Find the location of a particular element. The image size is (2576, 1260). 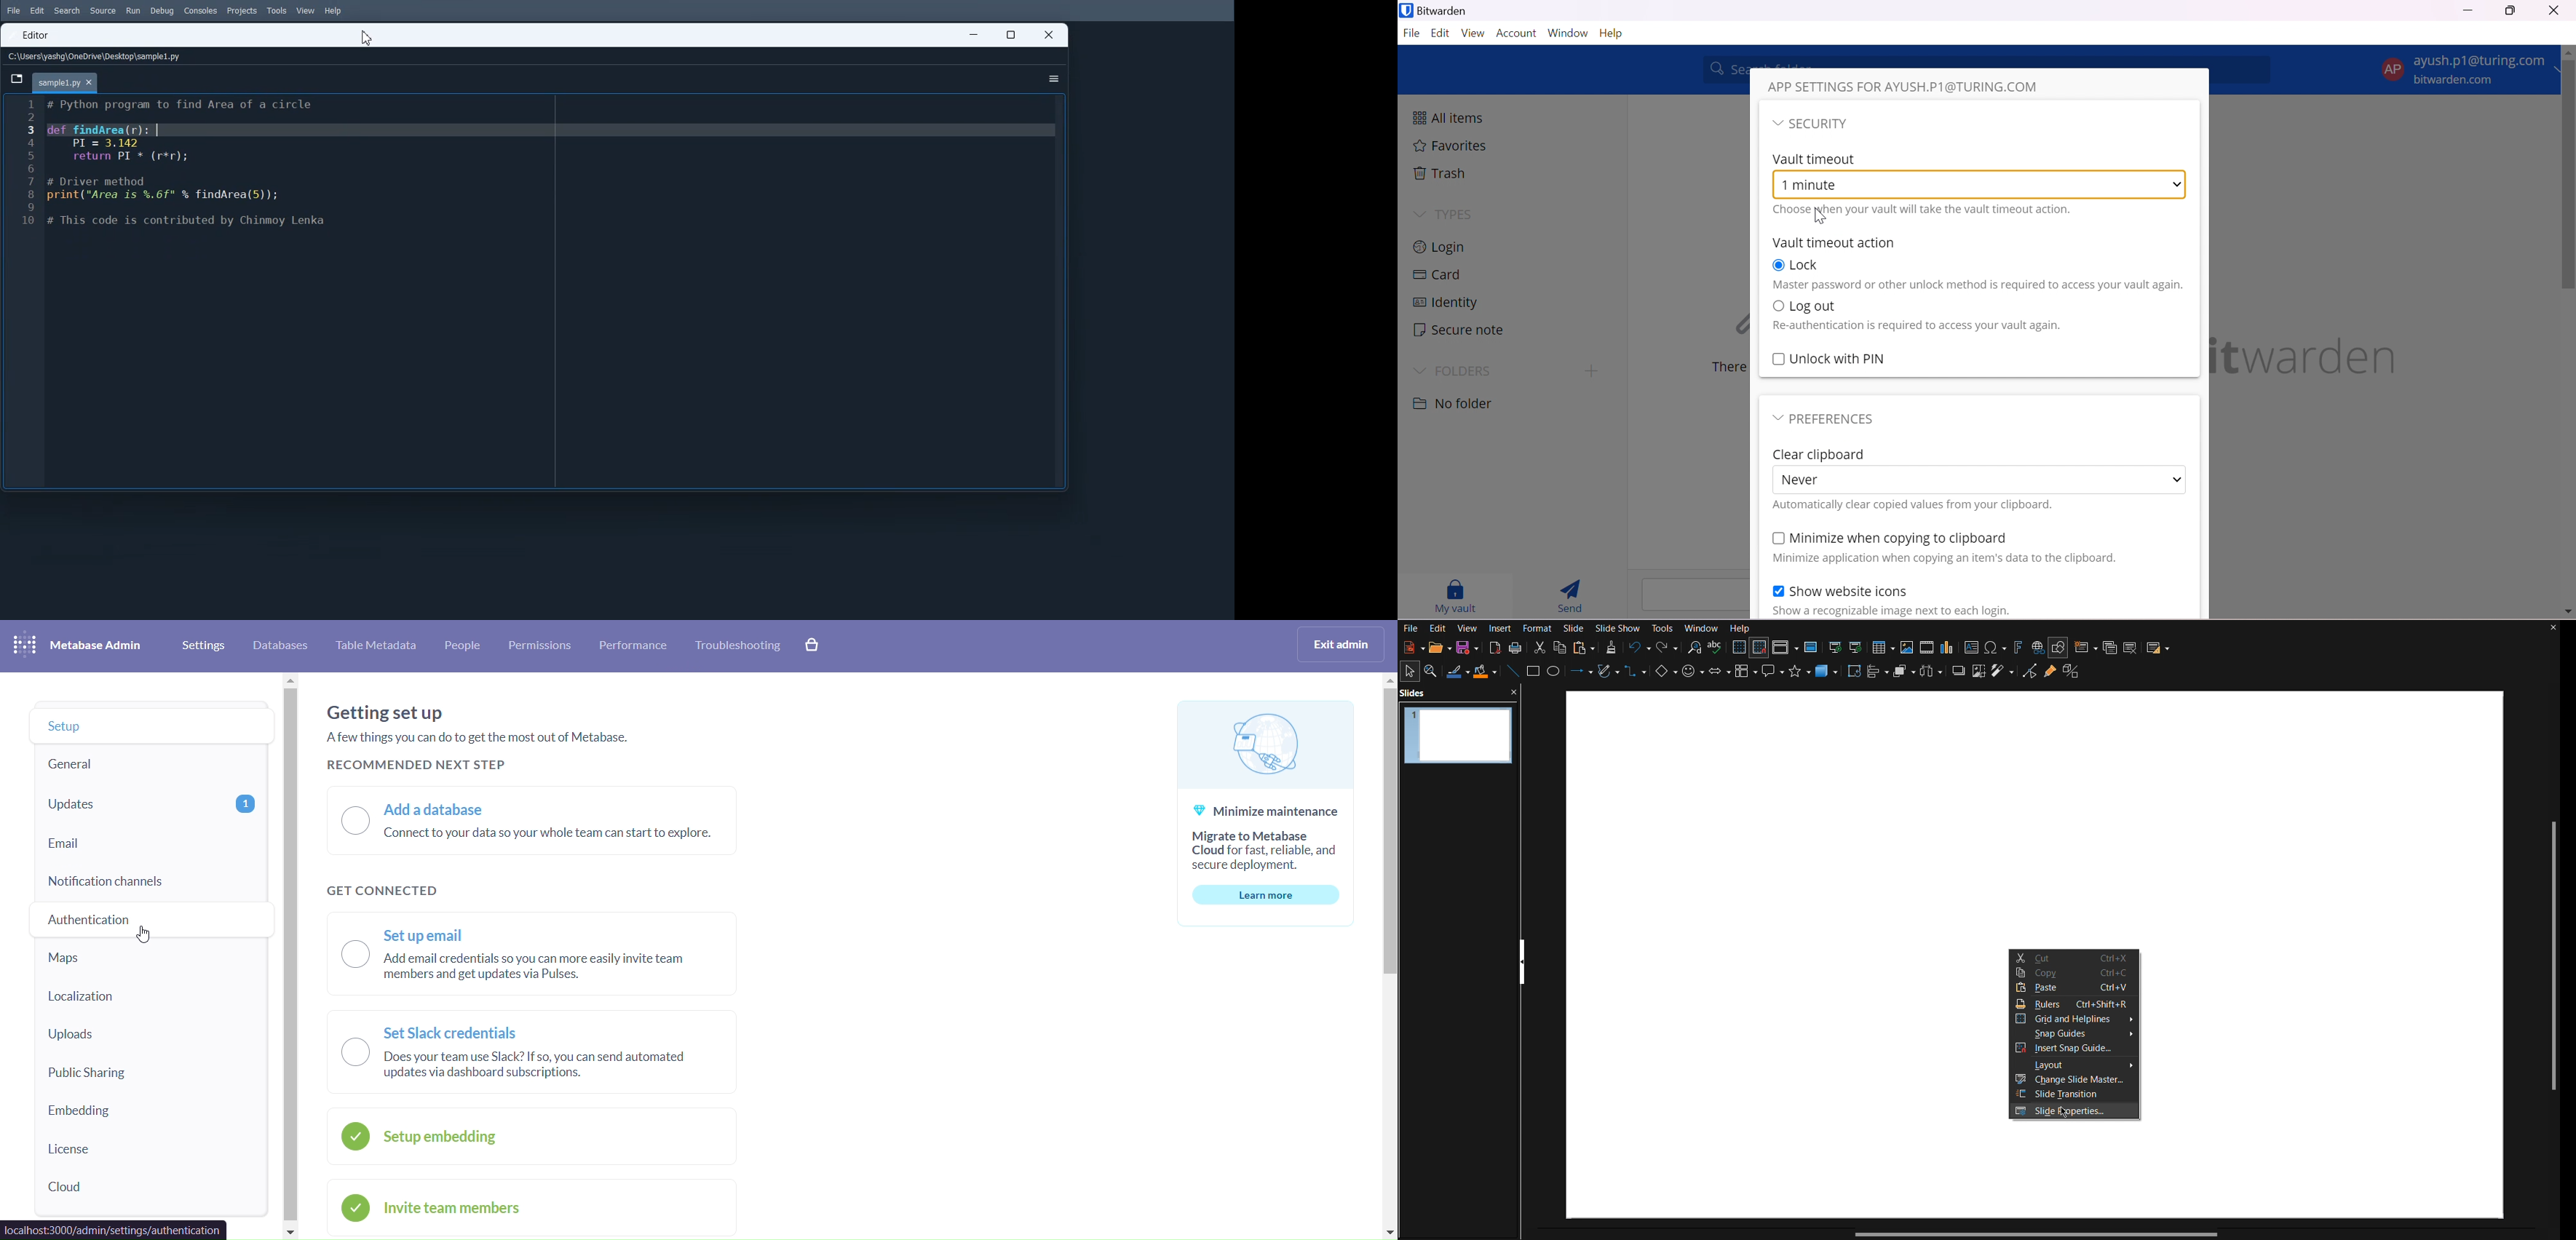

Format is located at coordinates (1540, 628).